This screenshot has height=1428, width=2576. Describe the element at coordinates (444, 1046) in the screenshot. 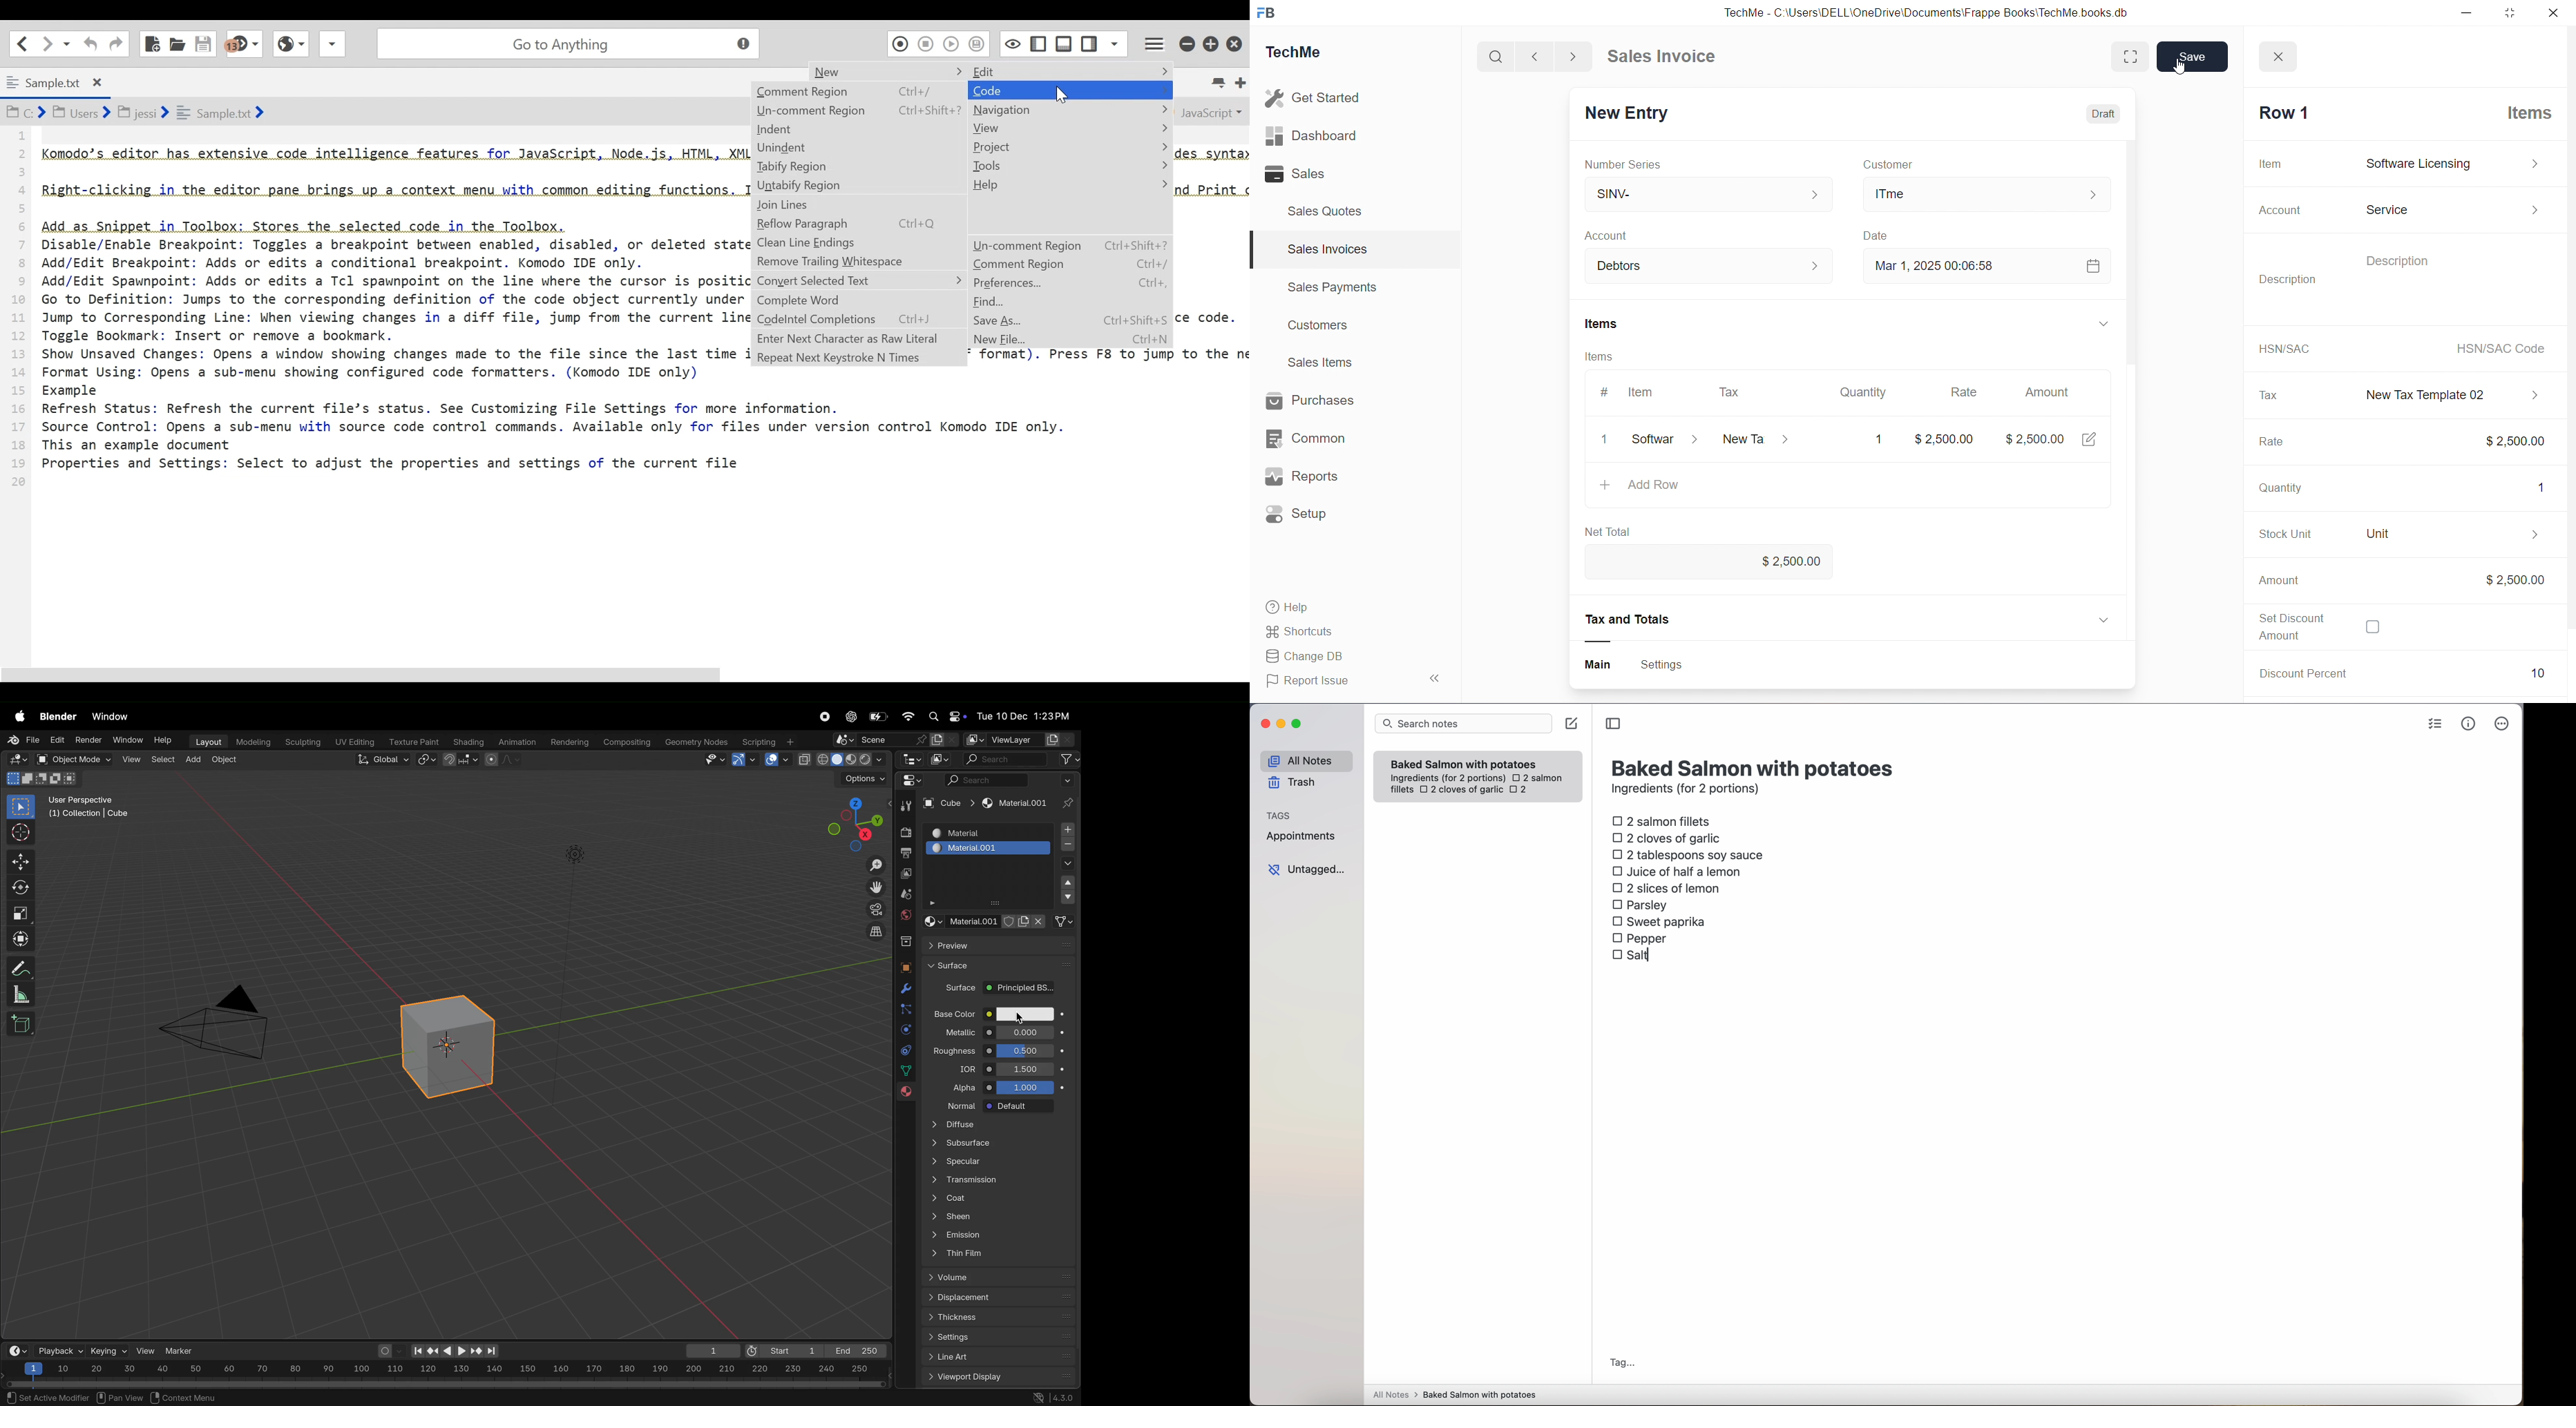

I see `3D cube ` at that location.